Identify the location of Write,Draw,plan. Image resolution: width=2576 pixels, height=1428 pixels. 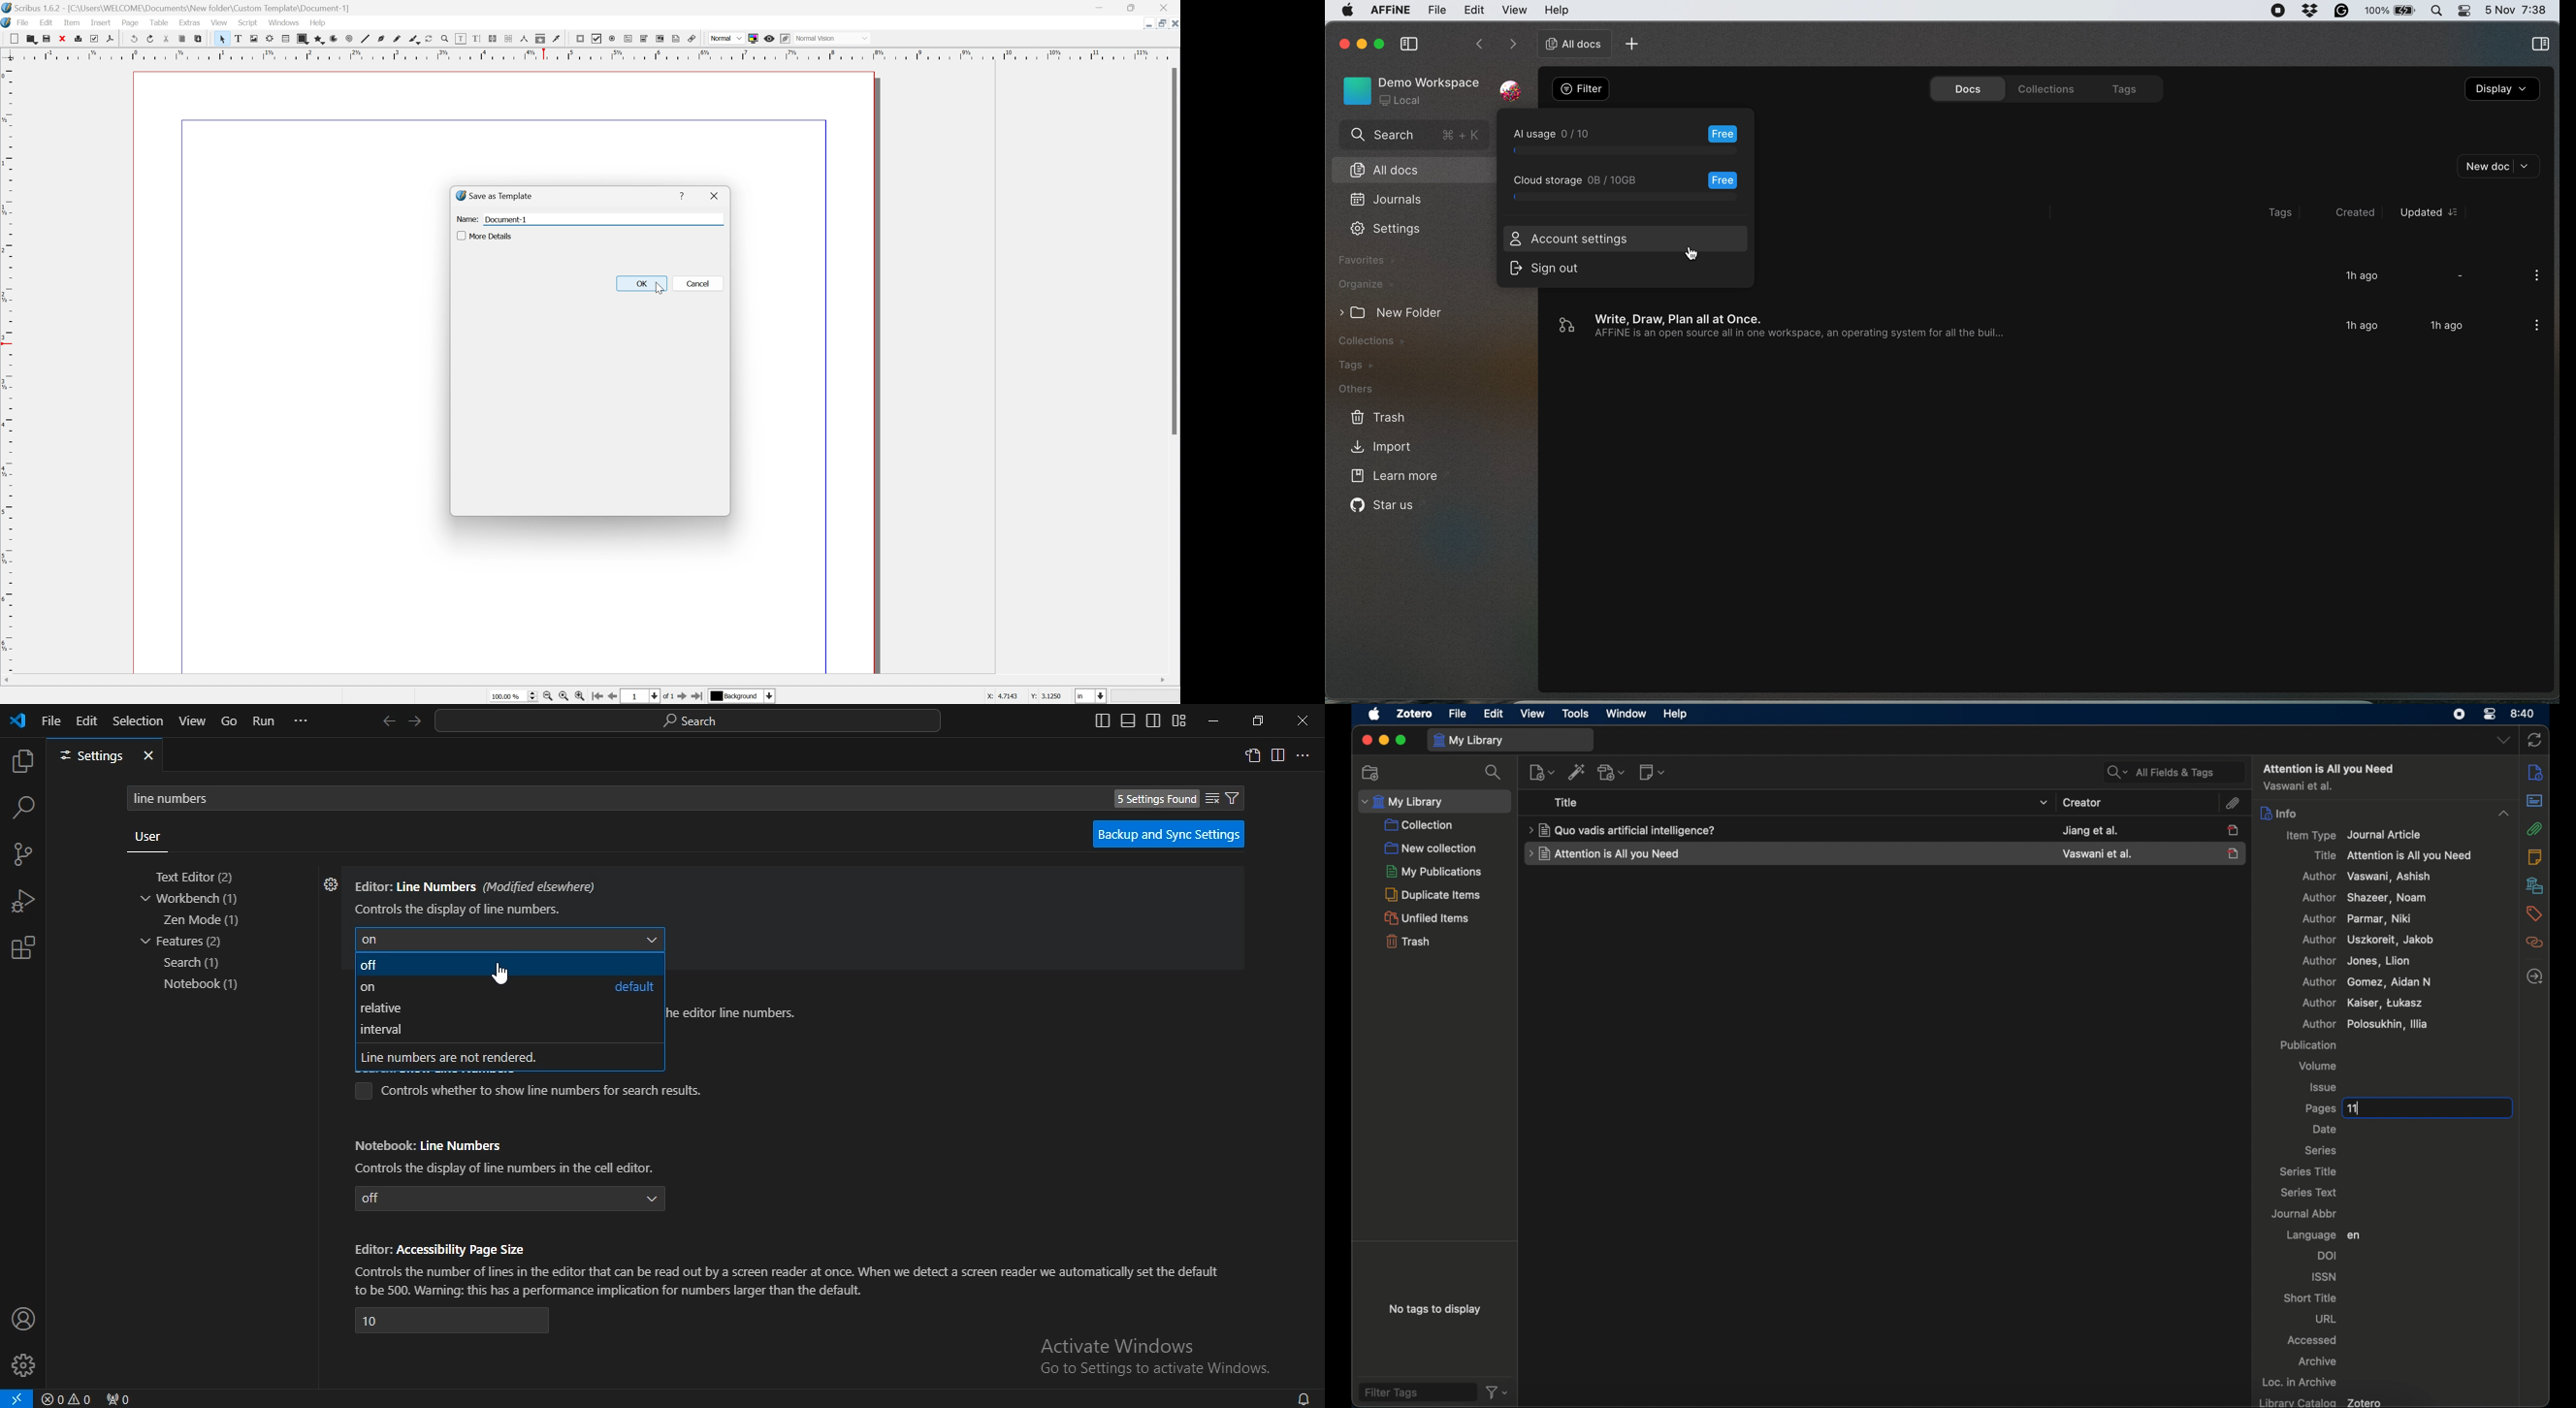
(2016, 326).